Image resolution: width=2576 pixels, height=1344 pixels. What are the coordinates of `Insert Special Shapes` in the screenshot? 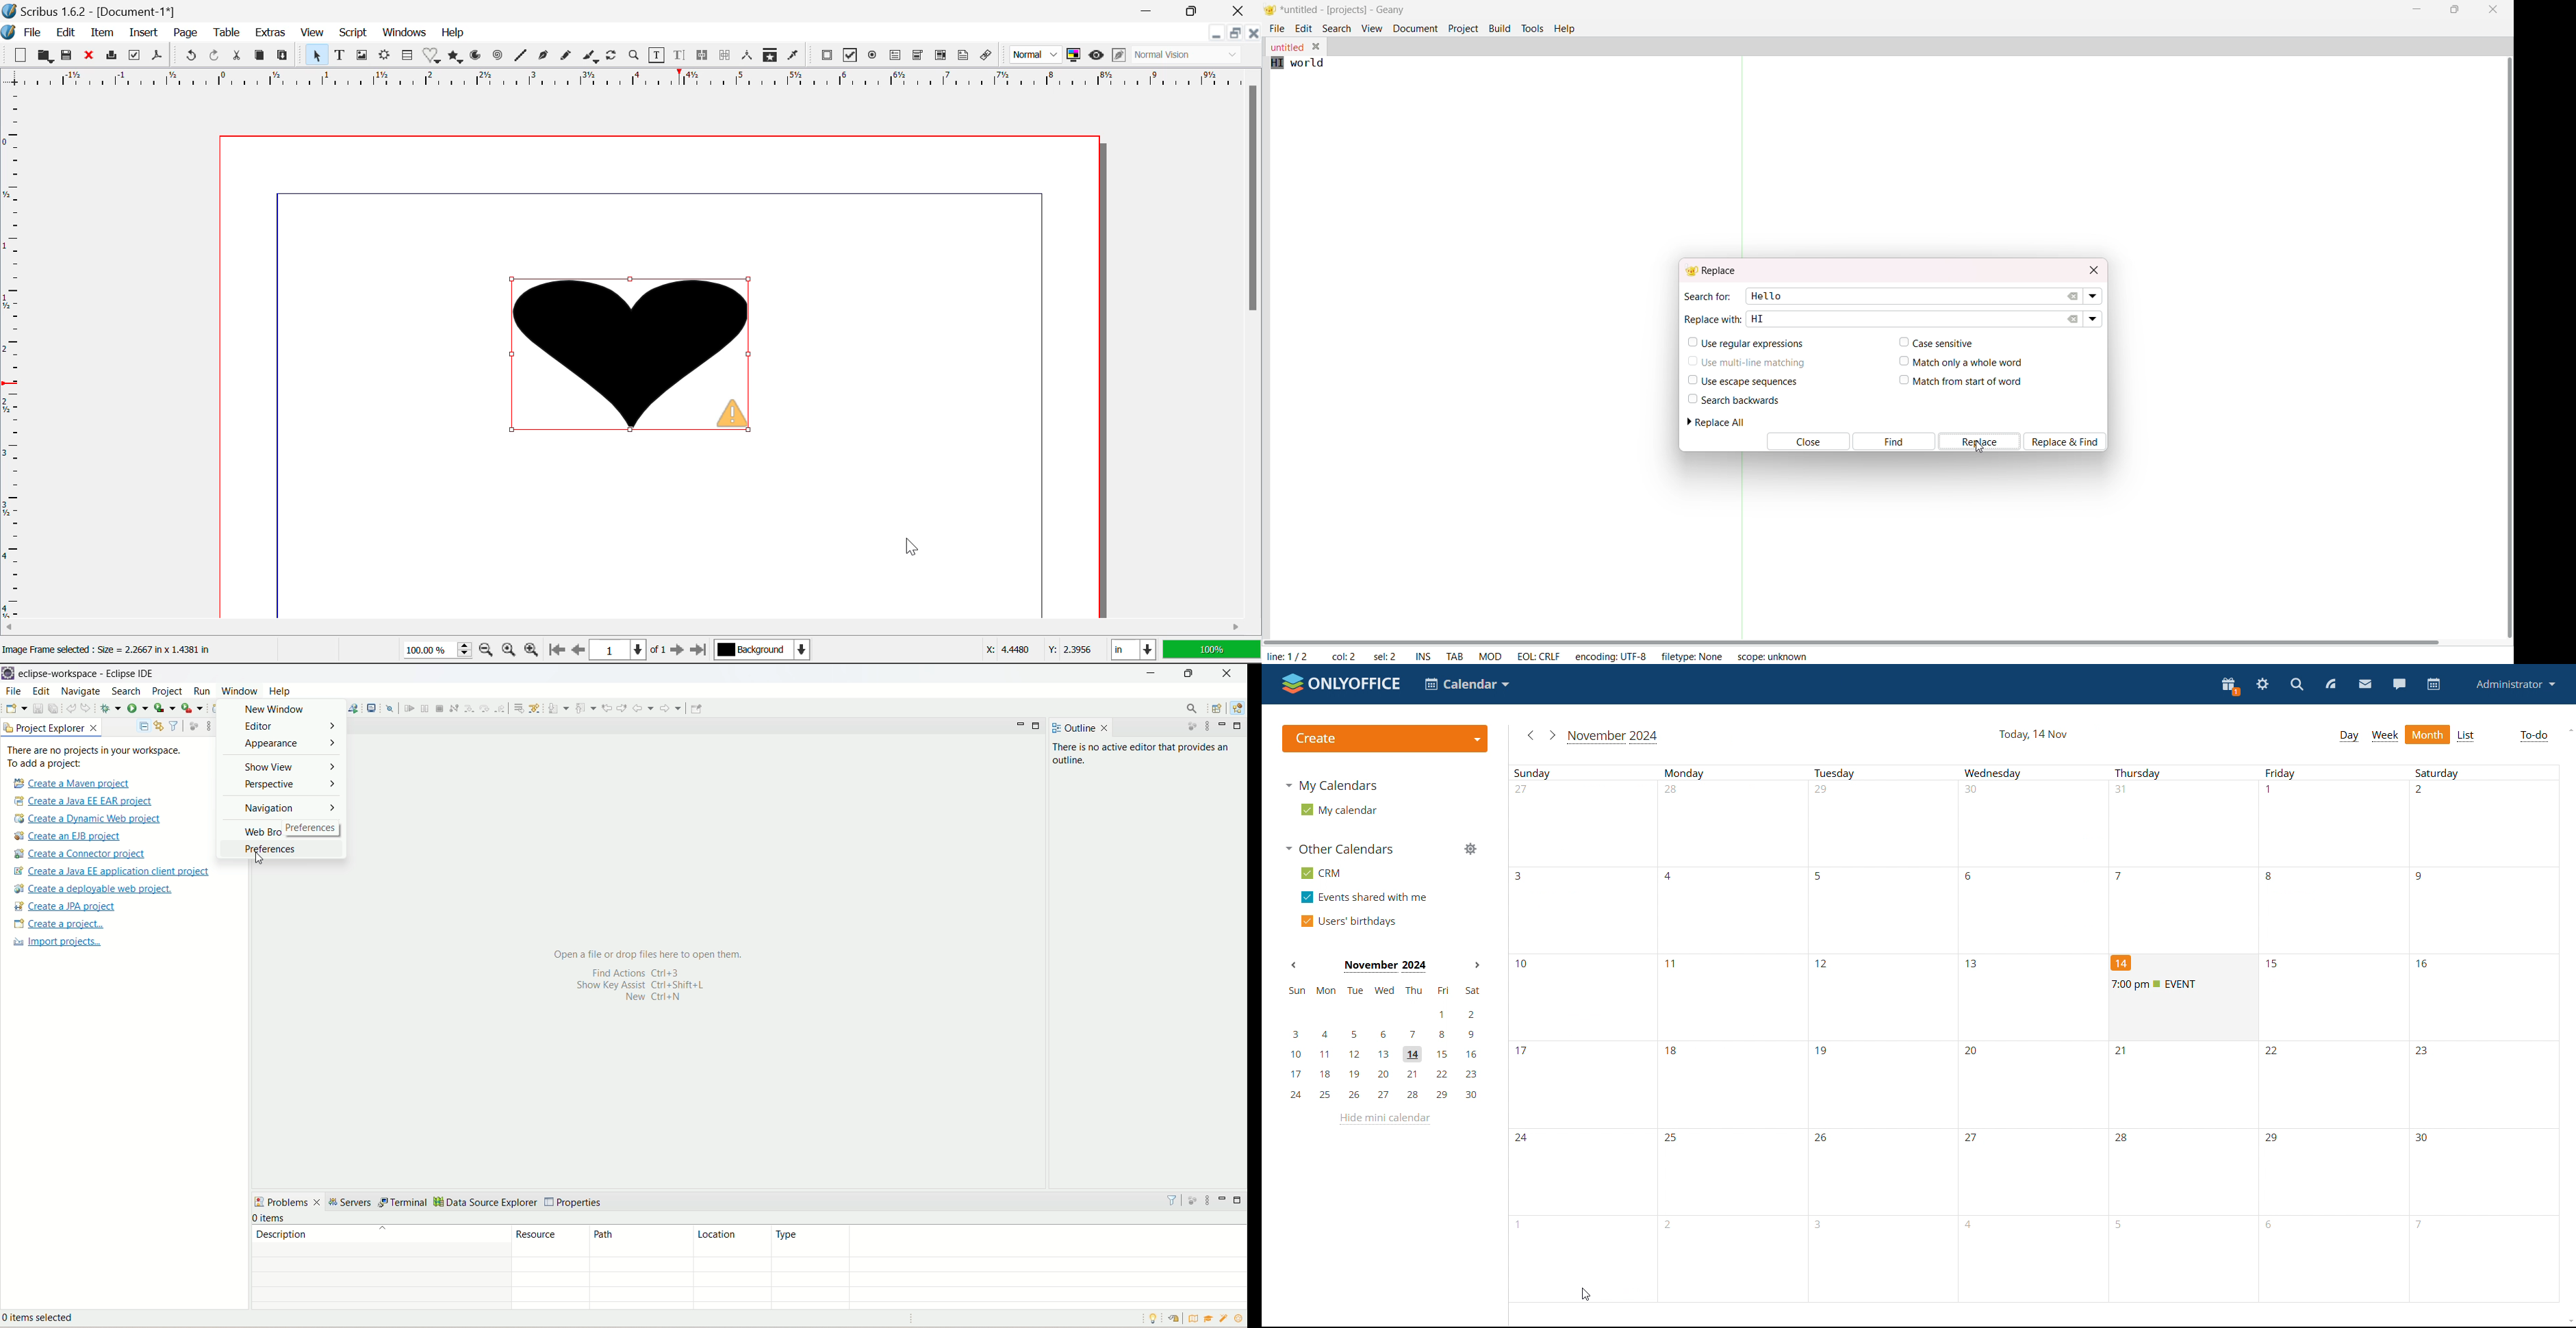 It's located at (433, 57).